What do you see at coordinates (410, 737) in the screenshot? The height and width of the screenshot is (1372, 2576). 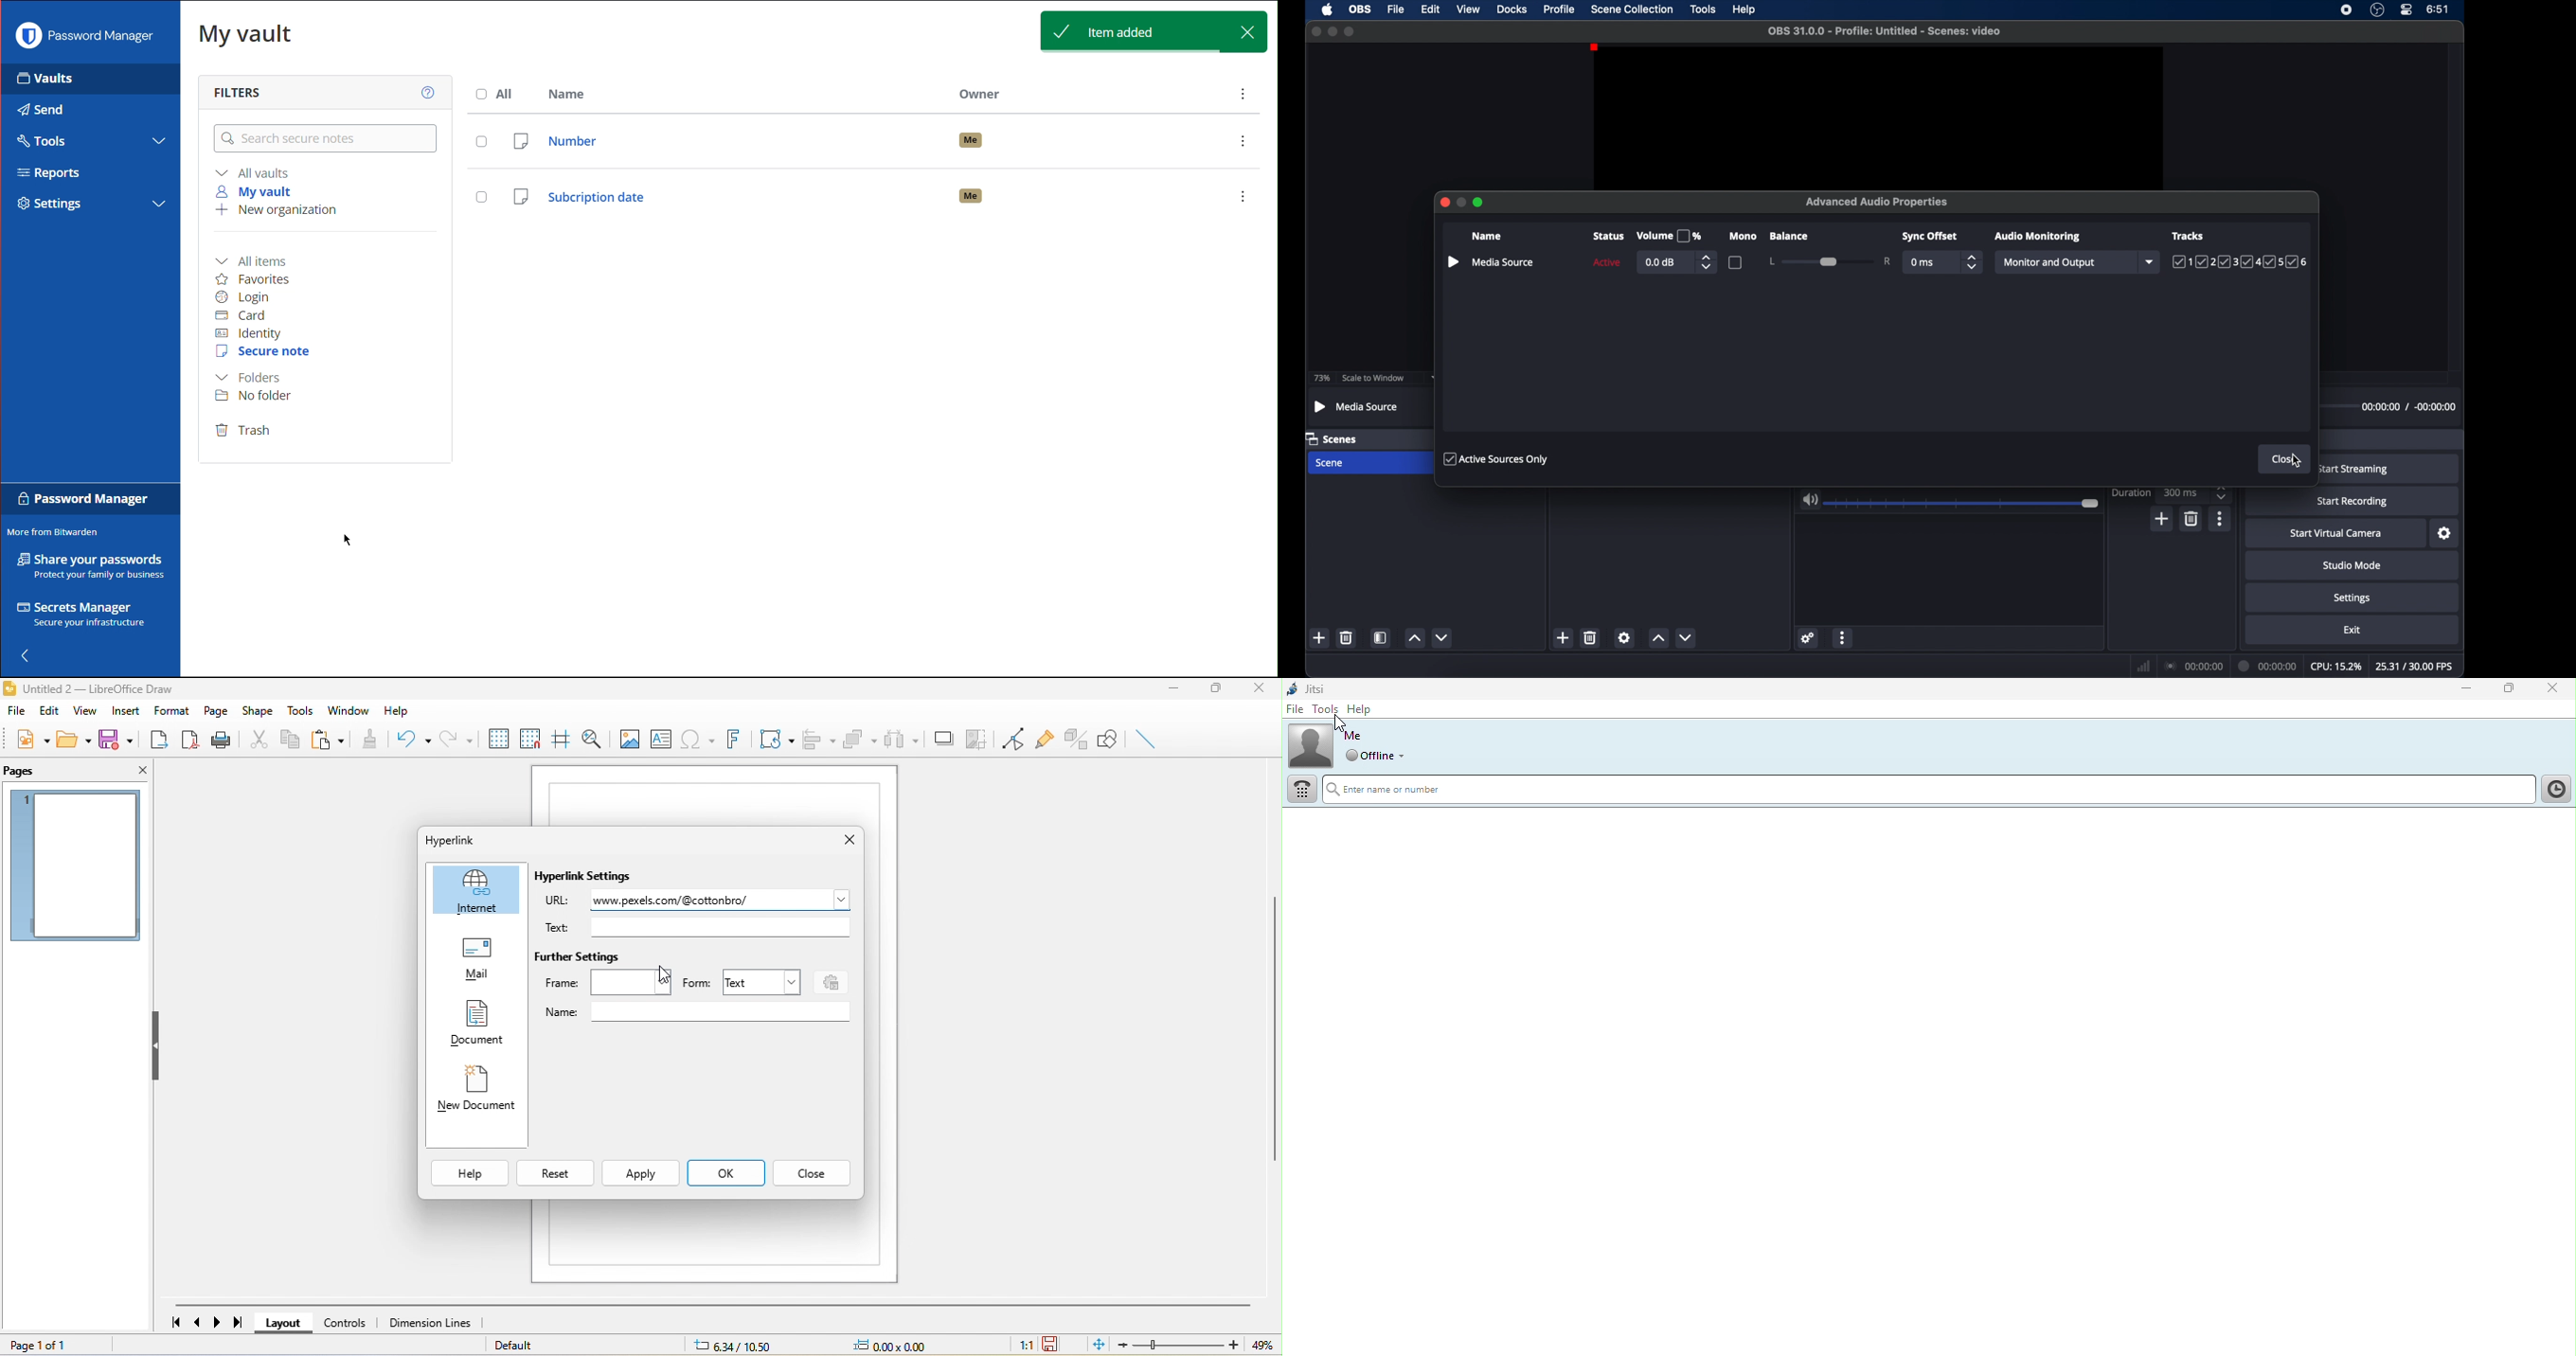 I see `undo` at bounding box center [410, 737].